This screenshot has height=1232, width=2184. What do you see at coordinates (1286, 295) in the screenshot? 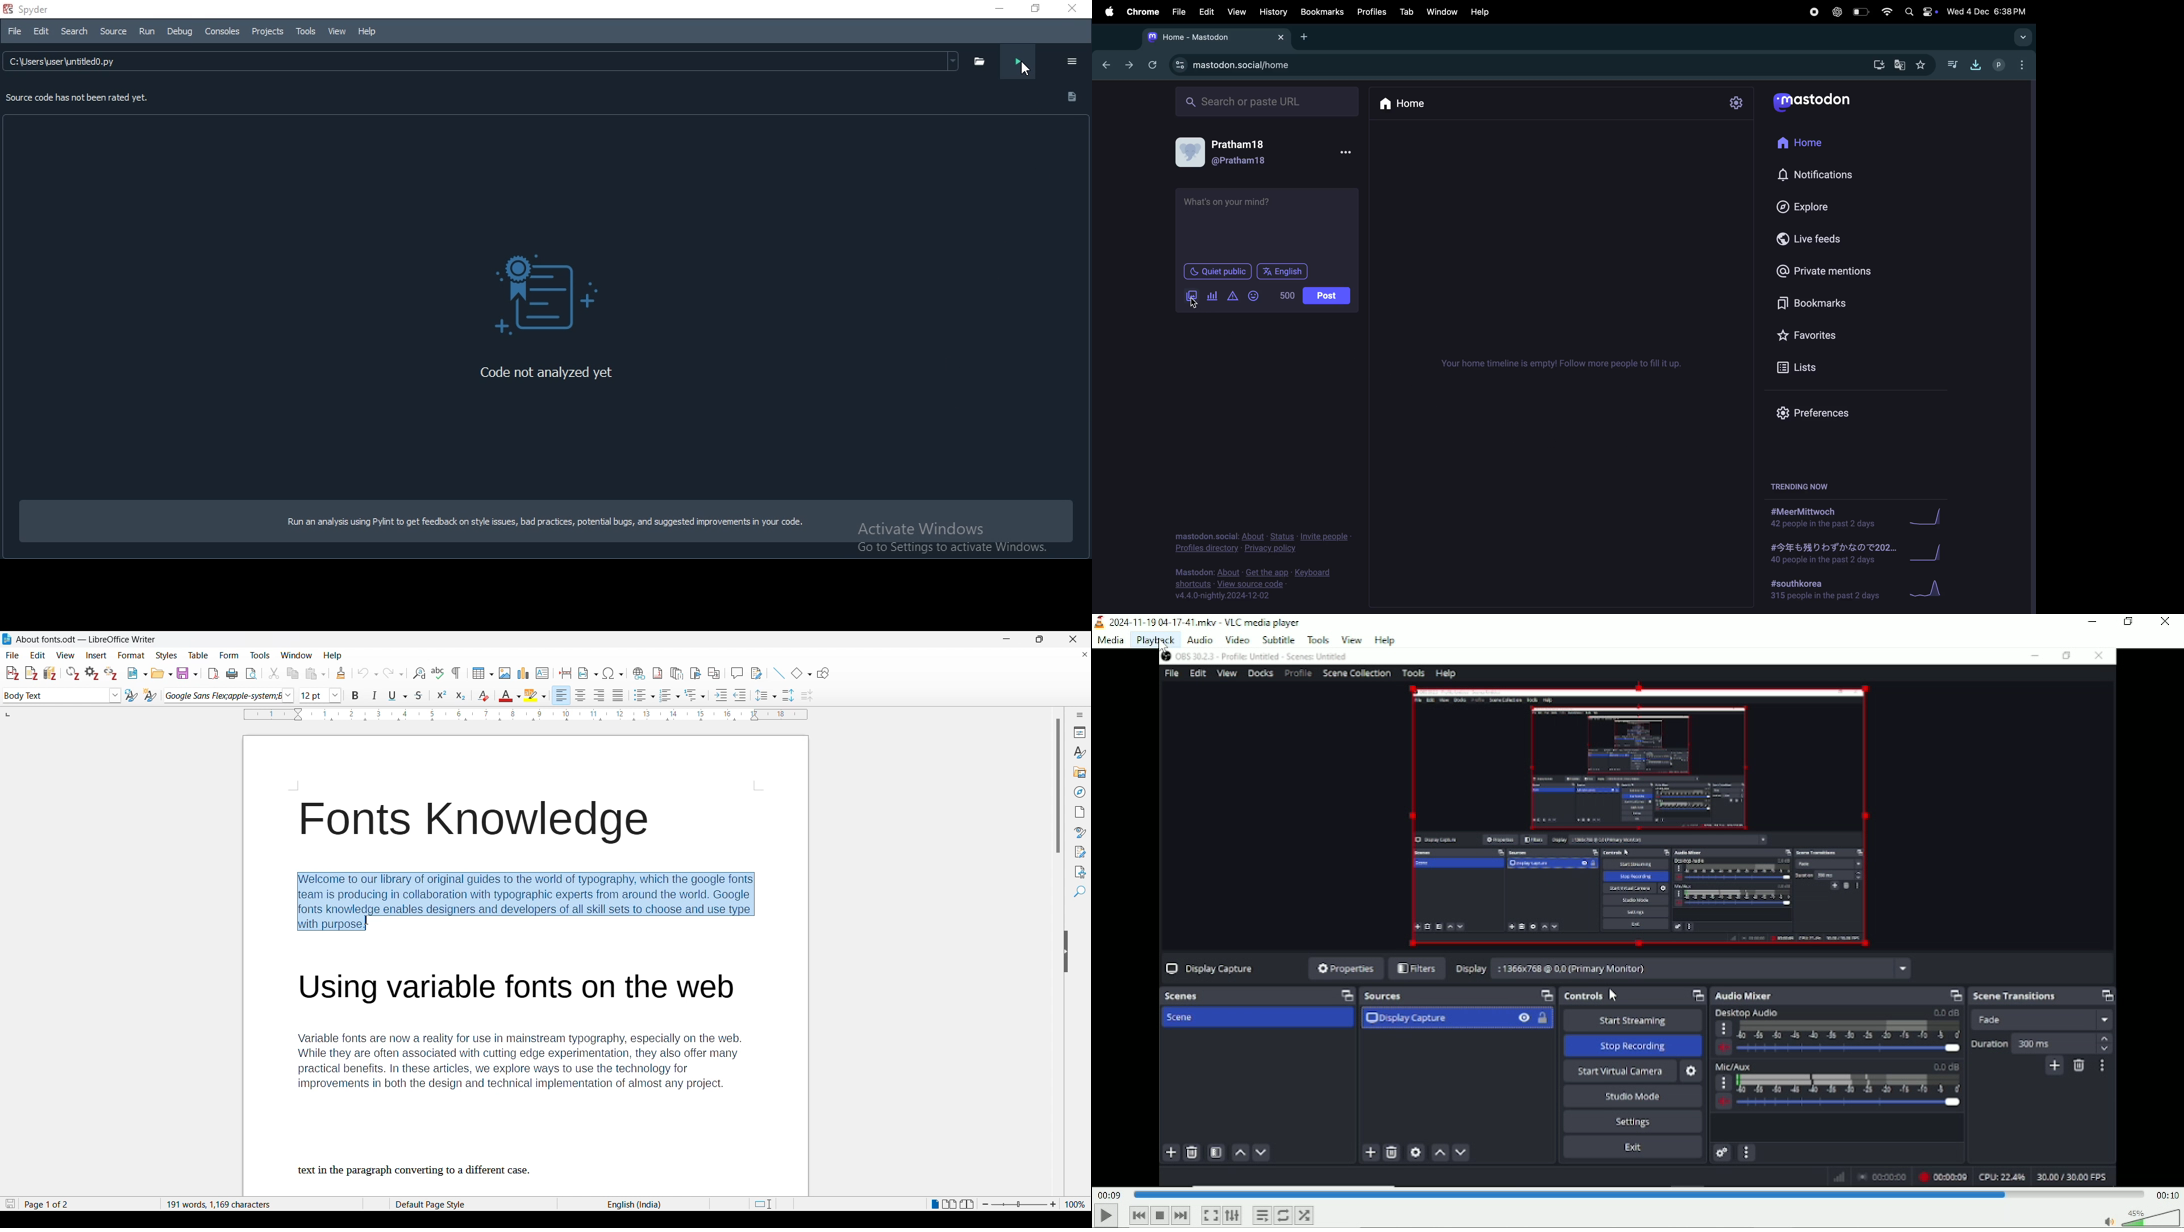
I see `500 words` at bounding box center [1286, 295].